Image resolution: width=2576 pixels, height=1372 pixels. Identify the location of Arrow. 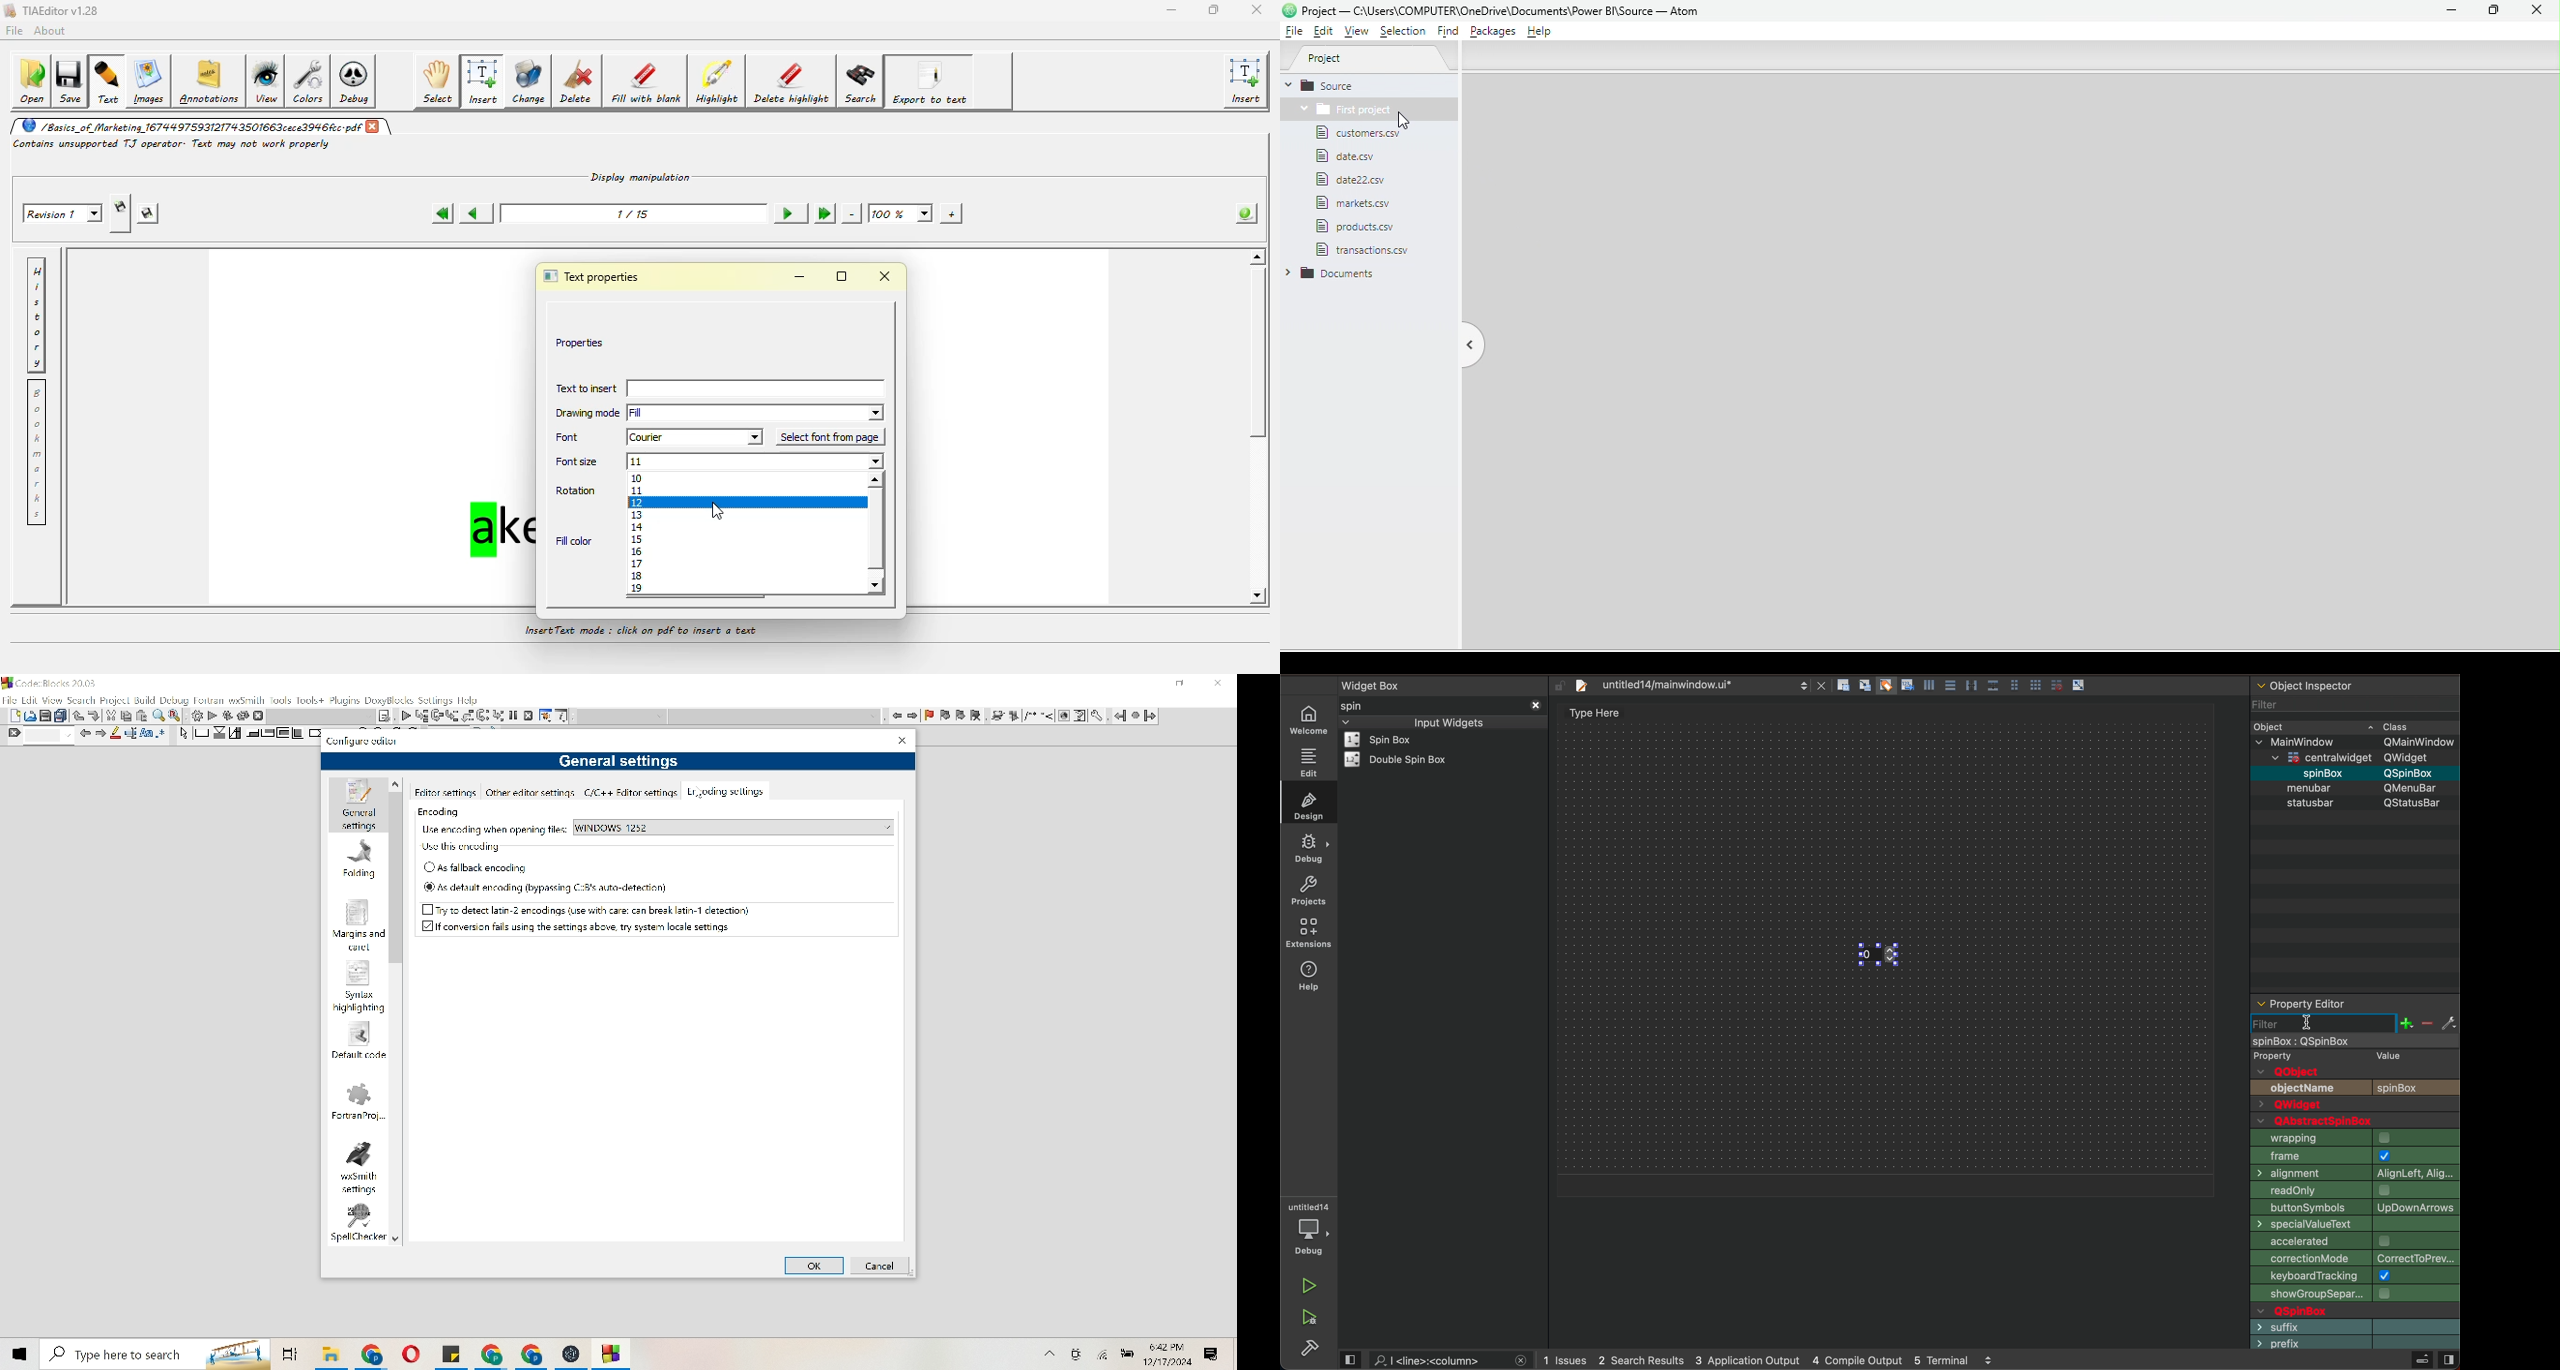
(183, 735).